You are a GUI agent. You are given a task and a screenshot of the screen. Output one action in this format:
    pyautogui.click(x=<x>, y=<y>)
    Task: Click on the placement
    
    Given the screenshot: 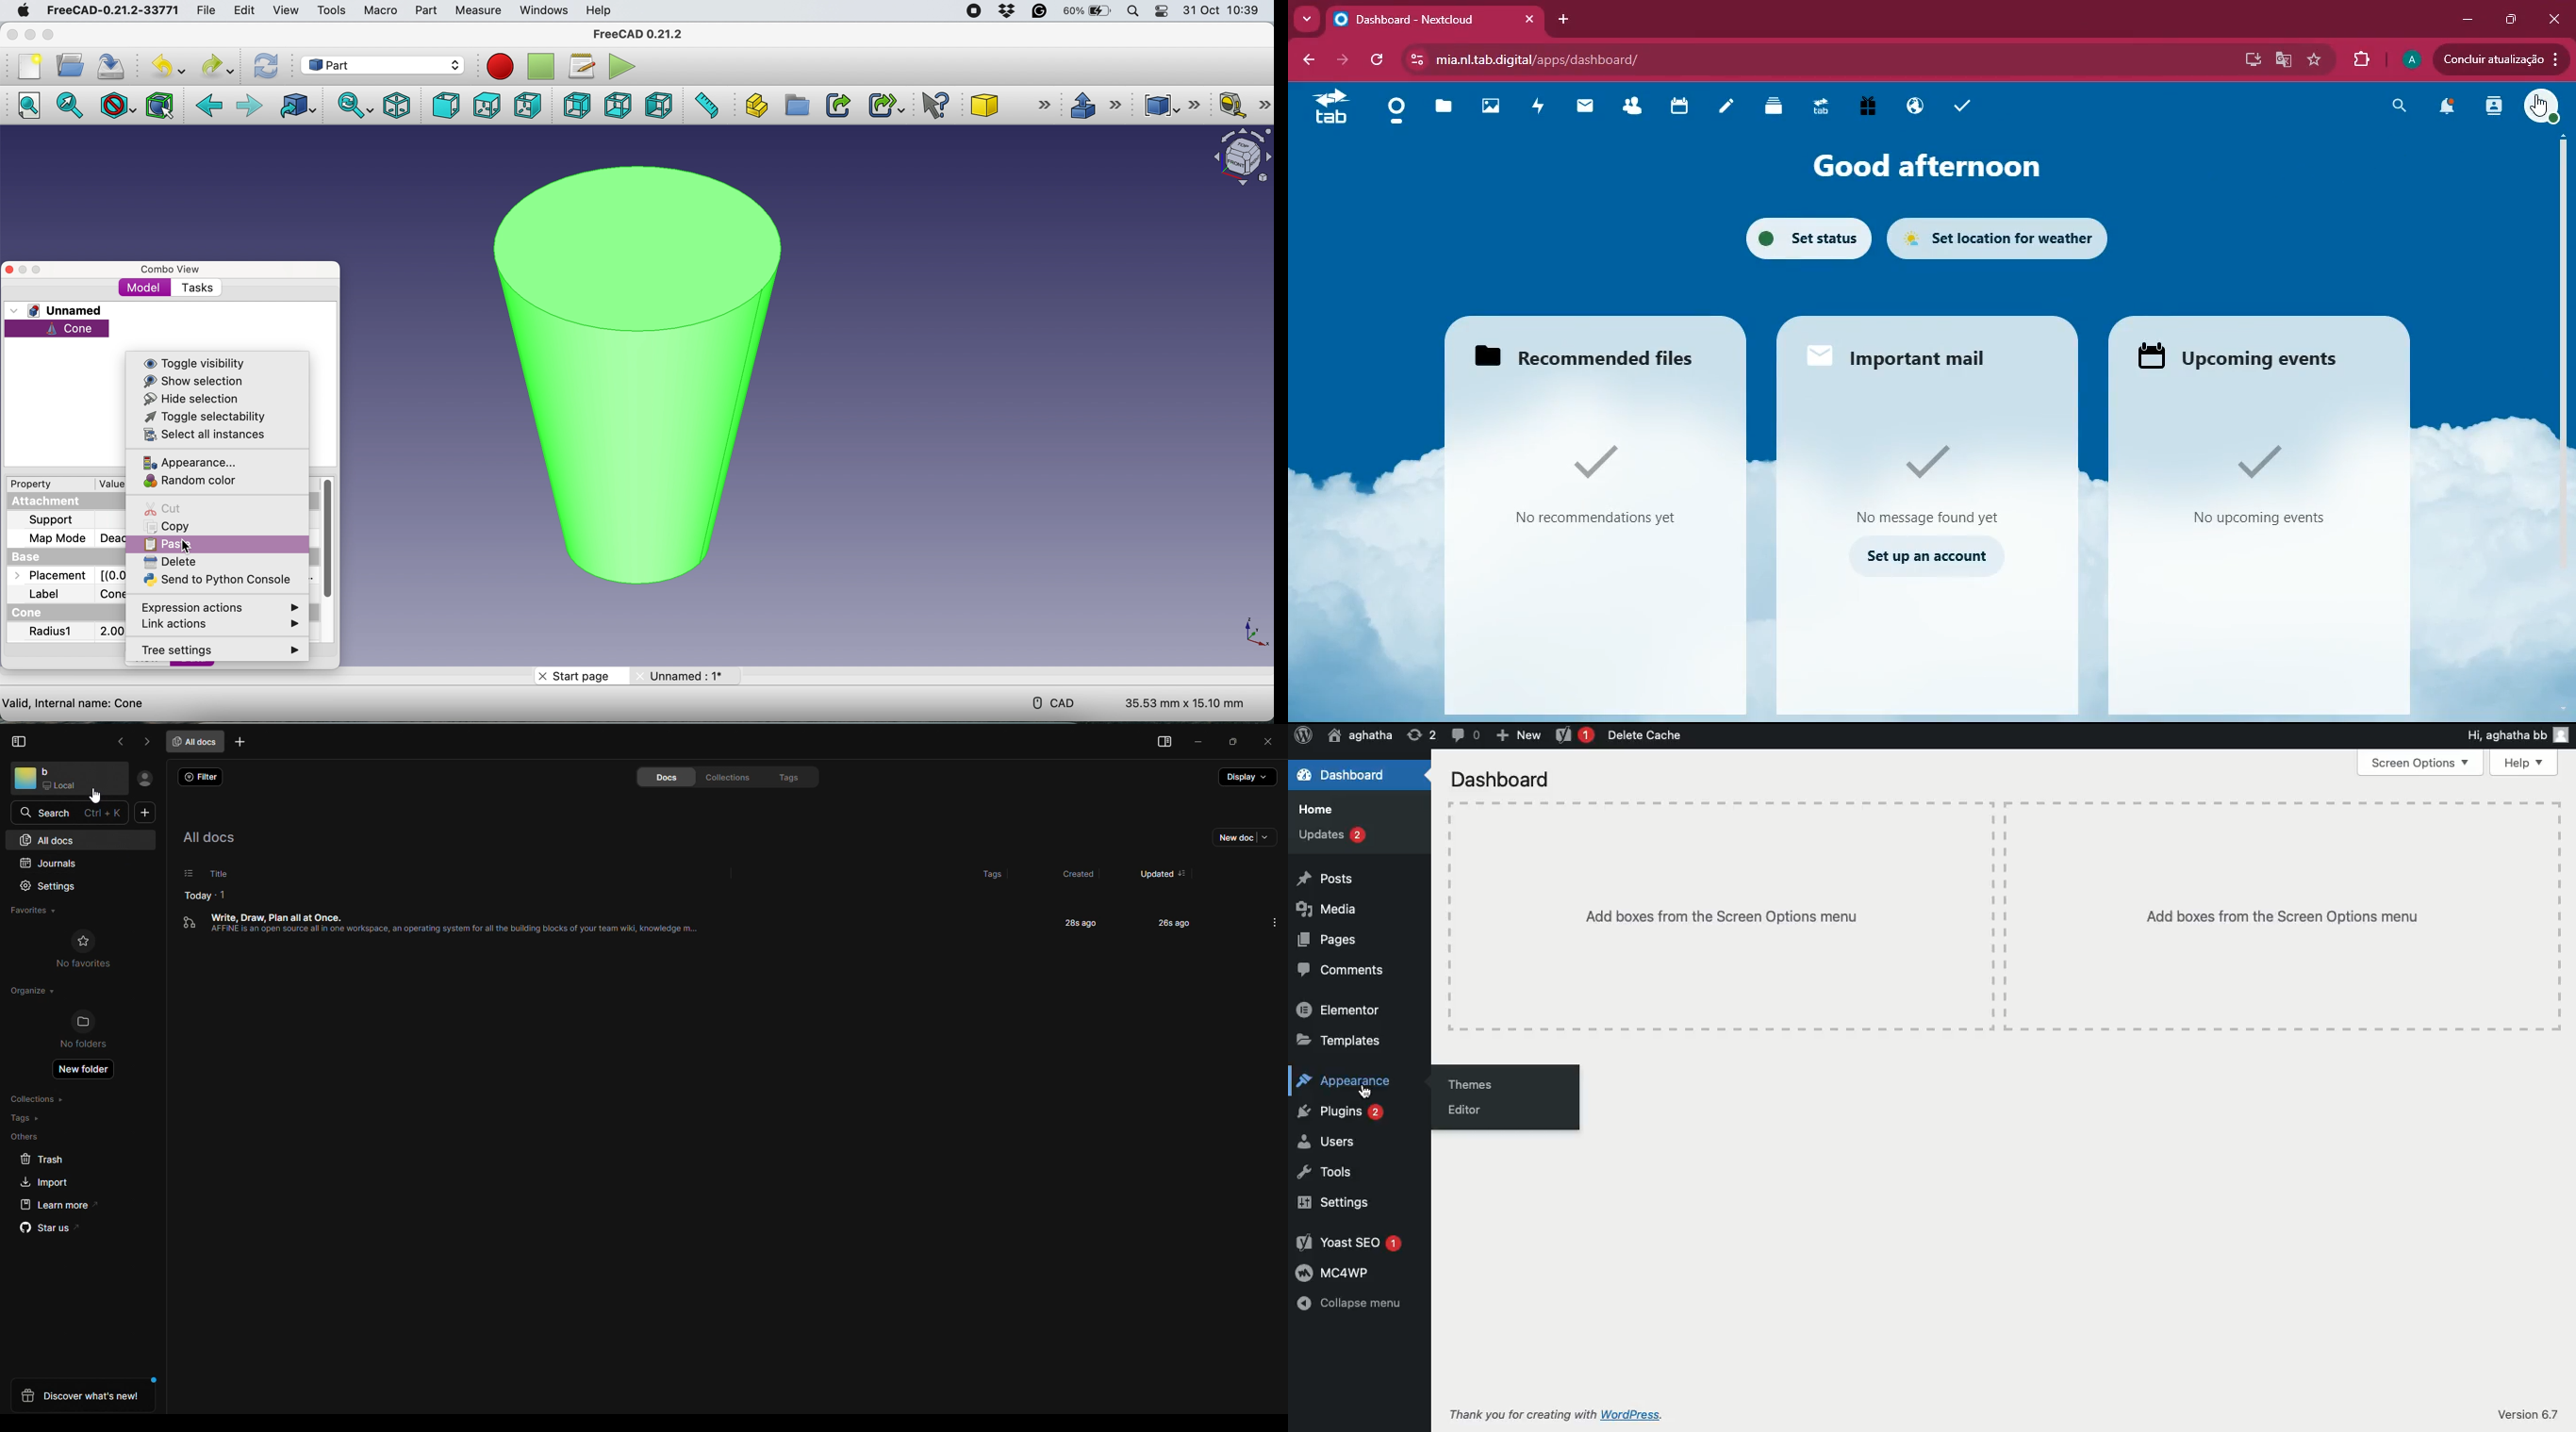 What is the action you would take?
    pyautogui.click(x=62, y=576)
    